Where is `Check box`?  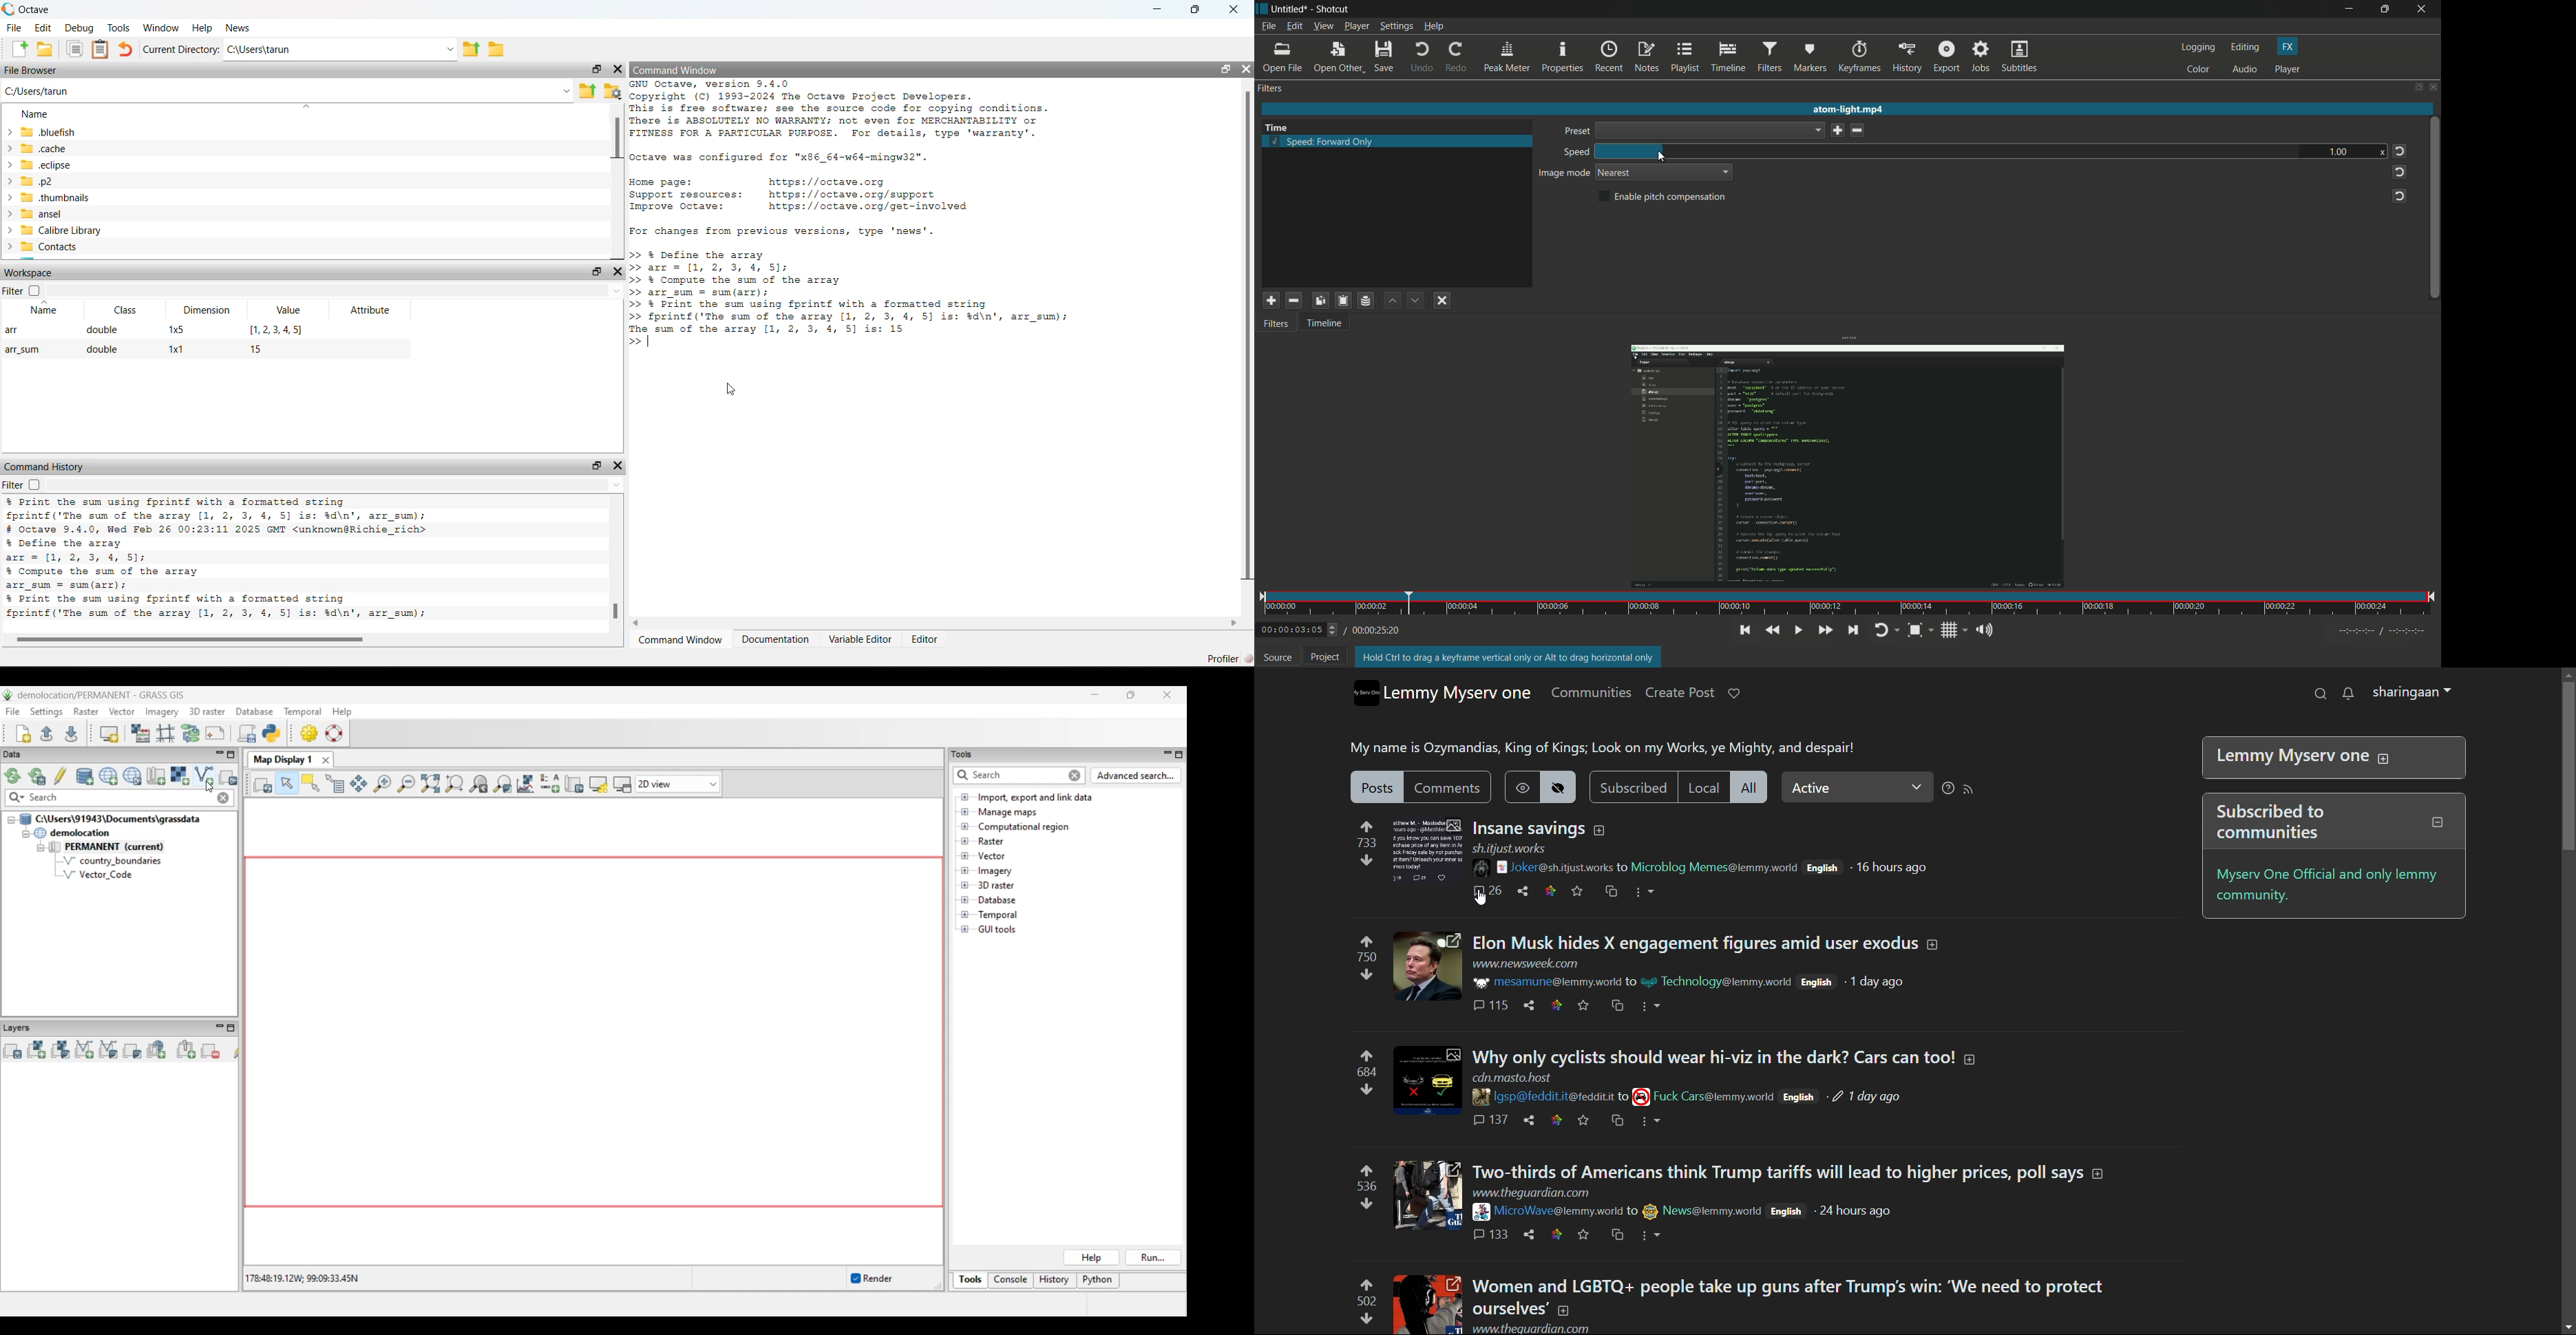 Check box is located at coordinates (34, 485).